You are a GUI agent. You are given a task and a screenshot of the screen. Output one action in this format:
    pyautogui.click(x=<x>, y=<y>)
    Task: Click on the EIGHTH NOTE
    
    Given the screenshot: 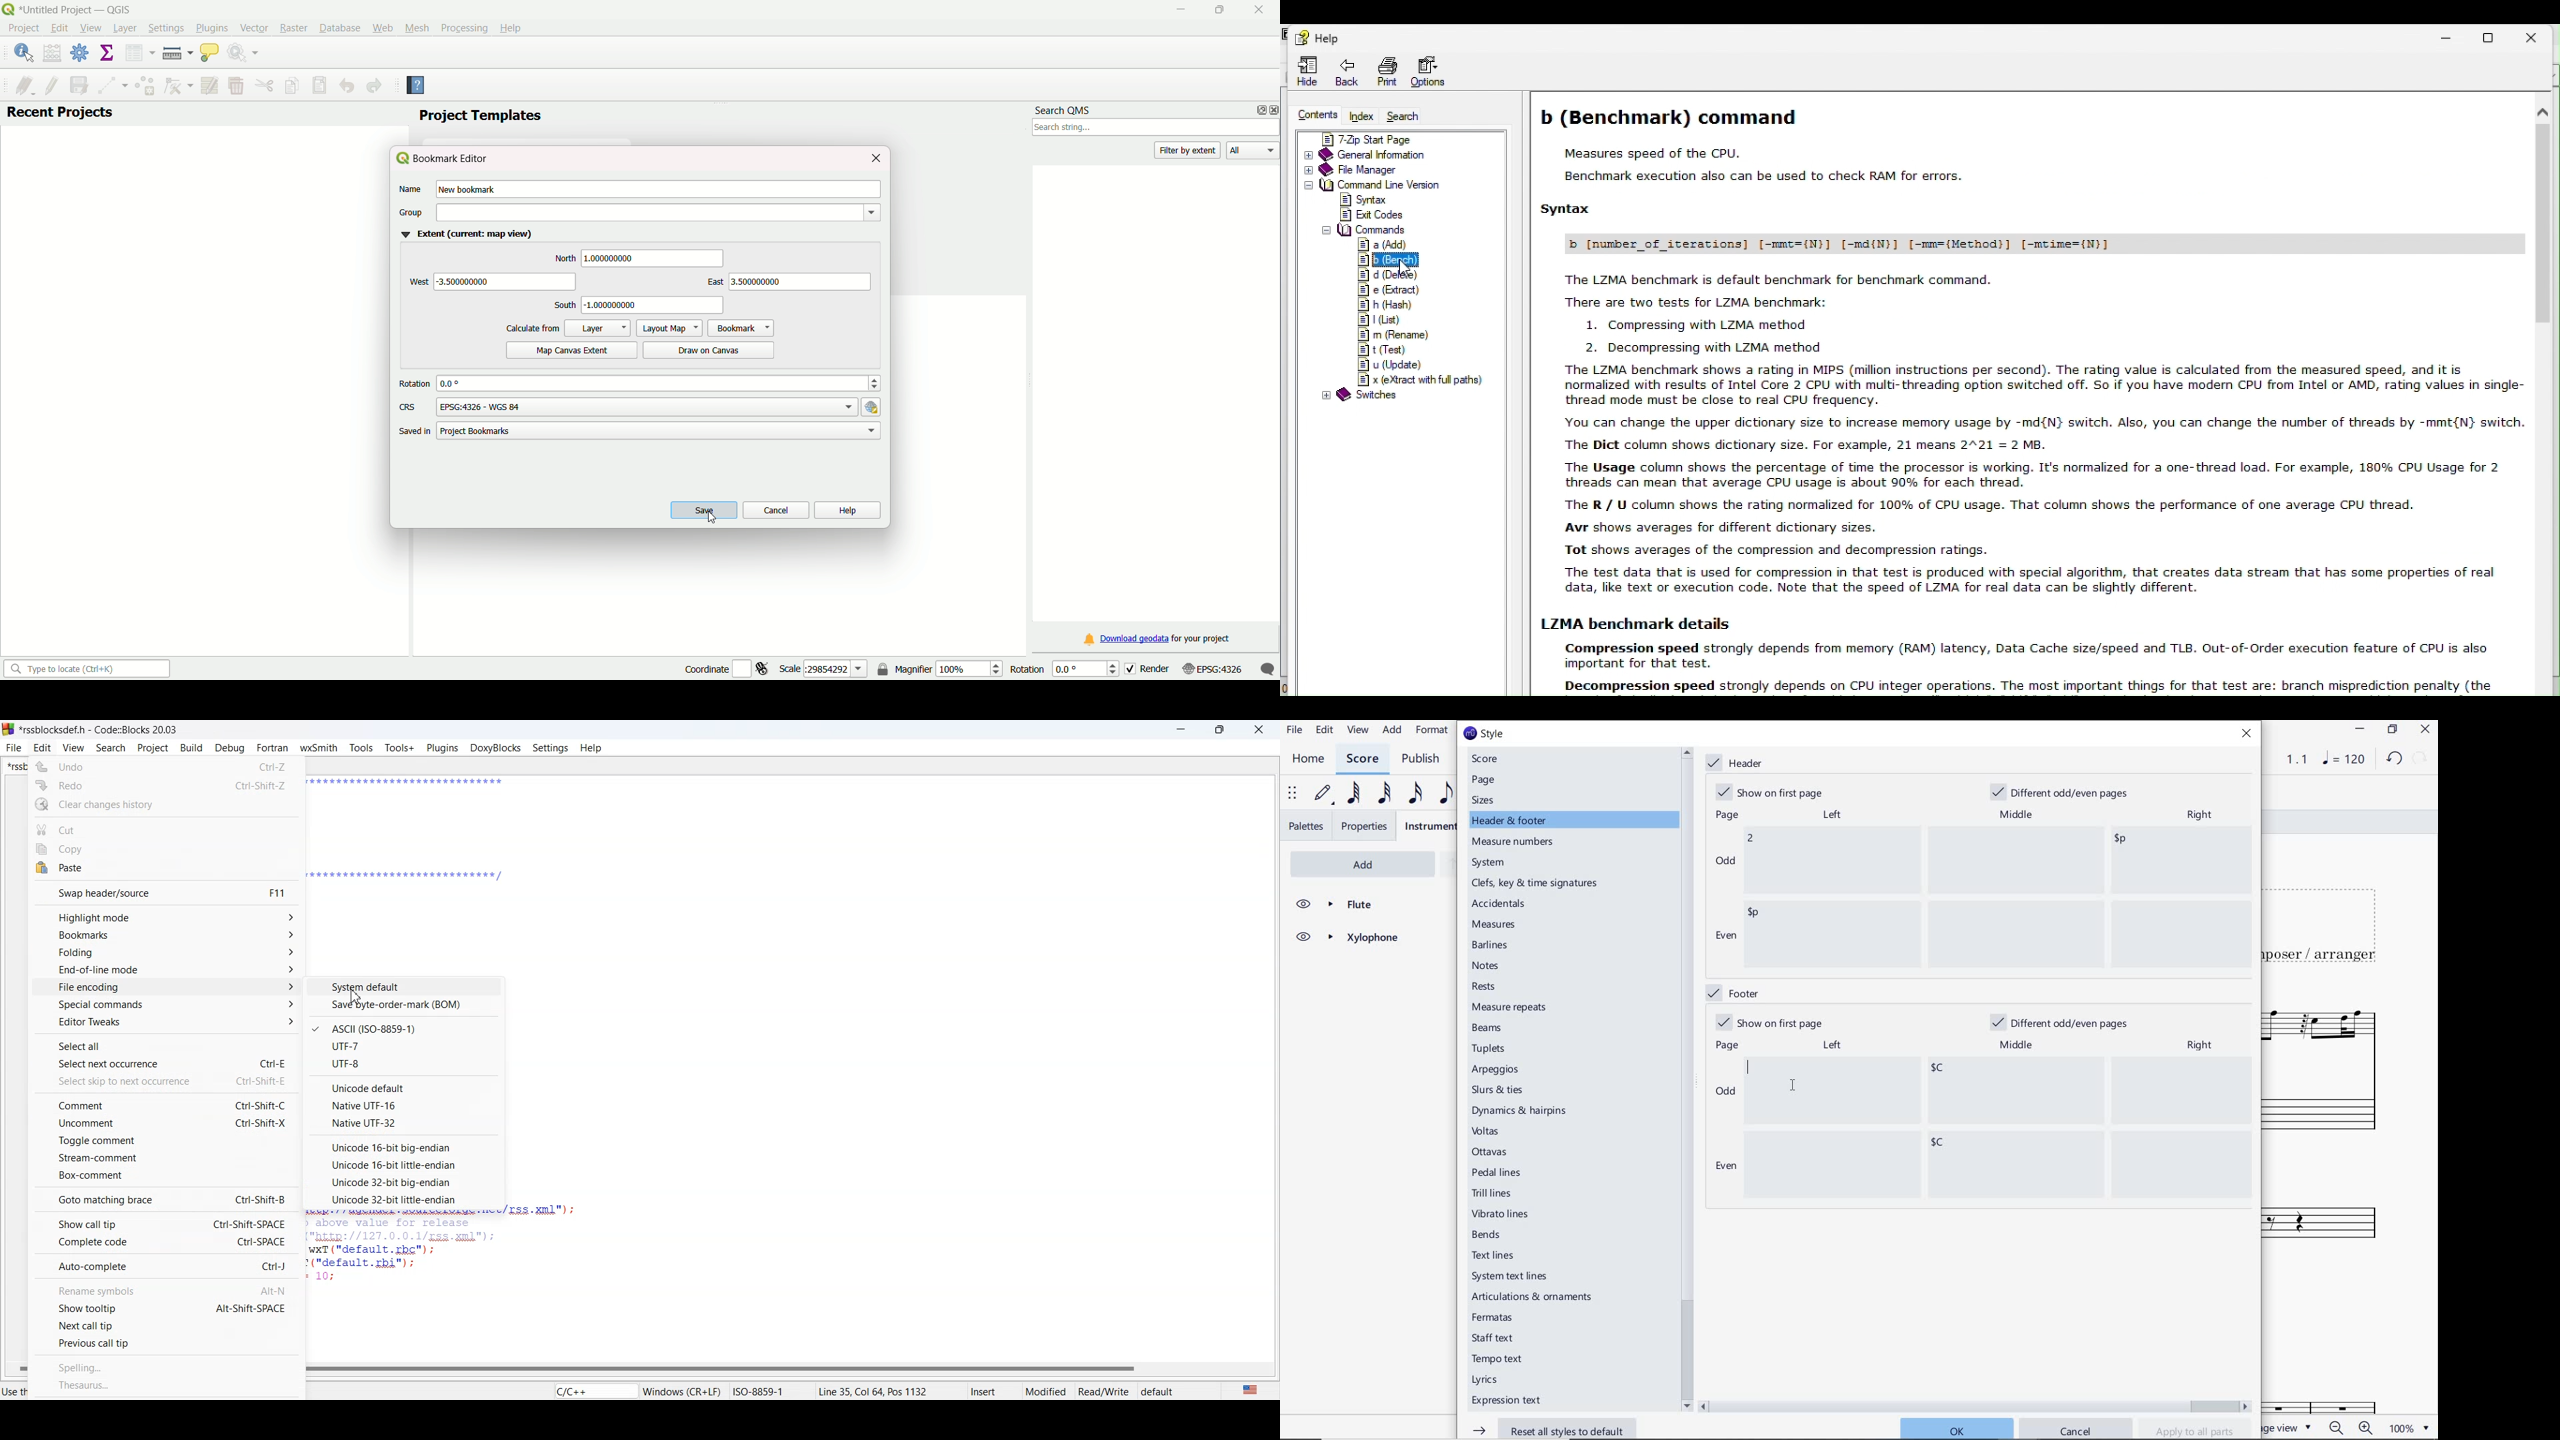 What is the action you would take?
    pyautogui.click(x=1446, y=792)
    